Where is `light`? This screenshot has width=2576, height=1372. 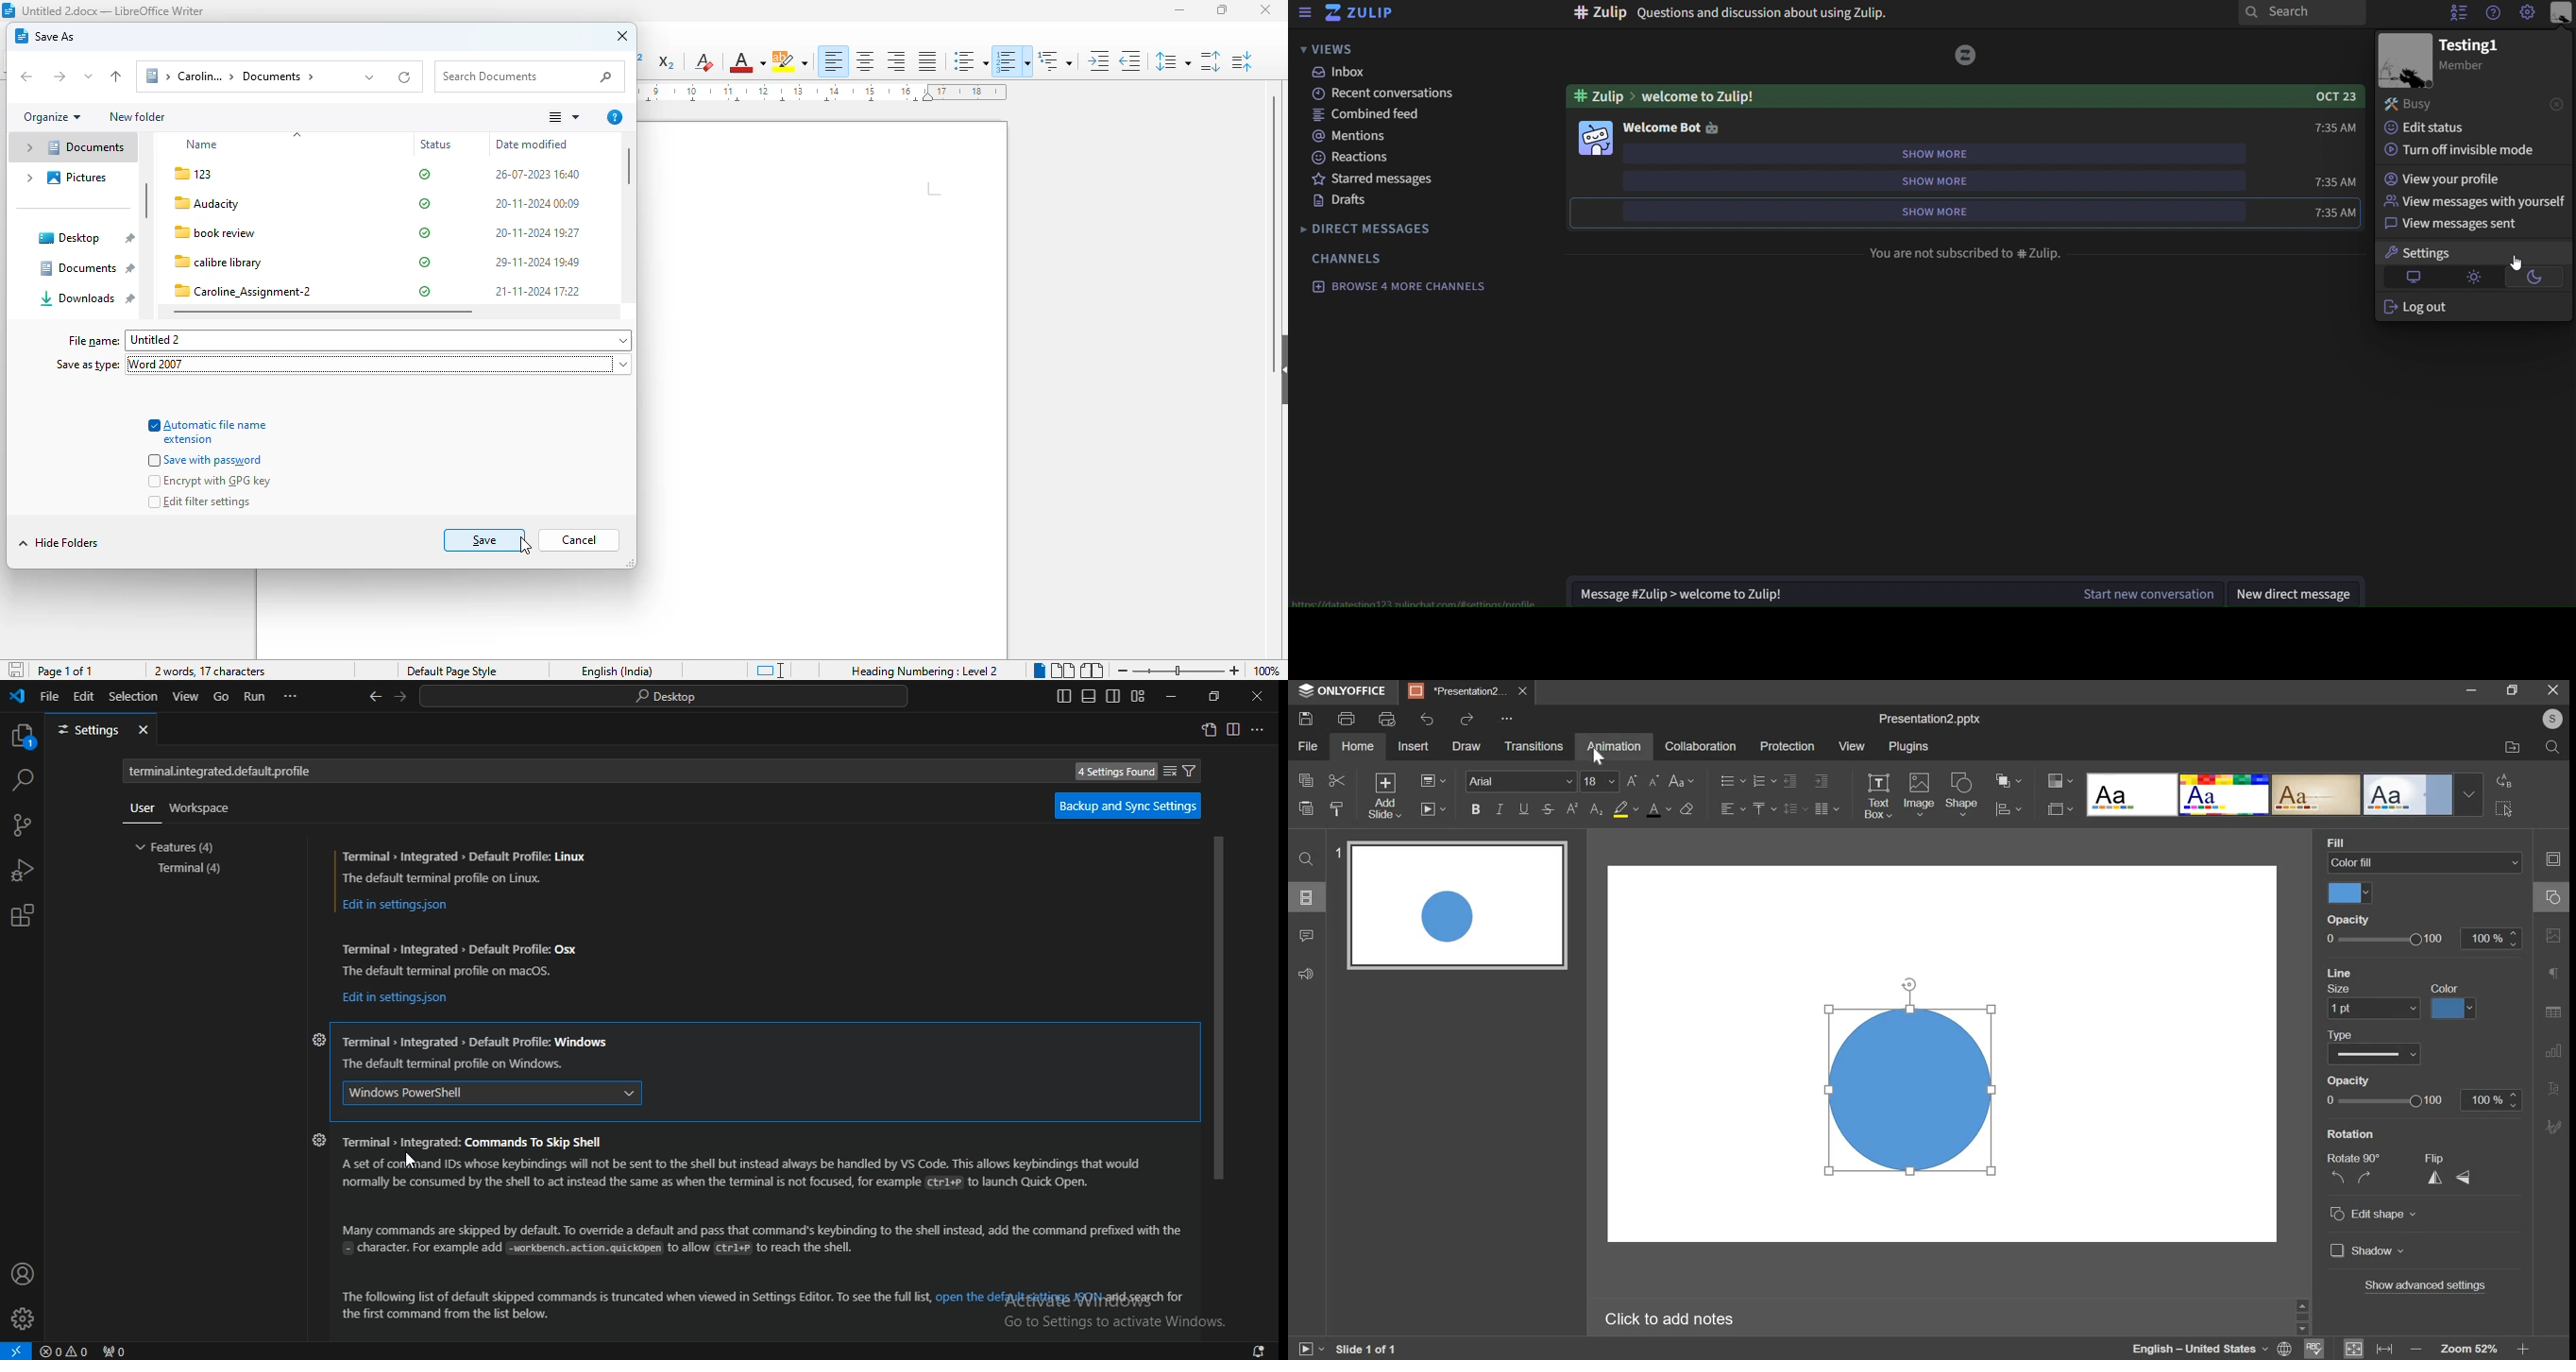 light is located at coordinates (2474, 277).